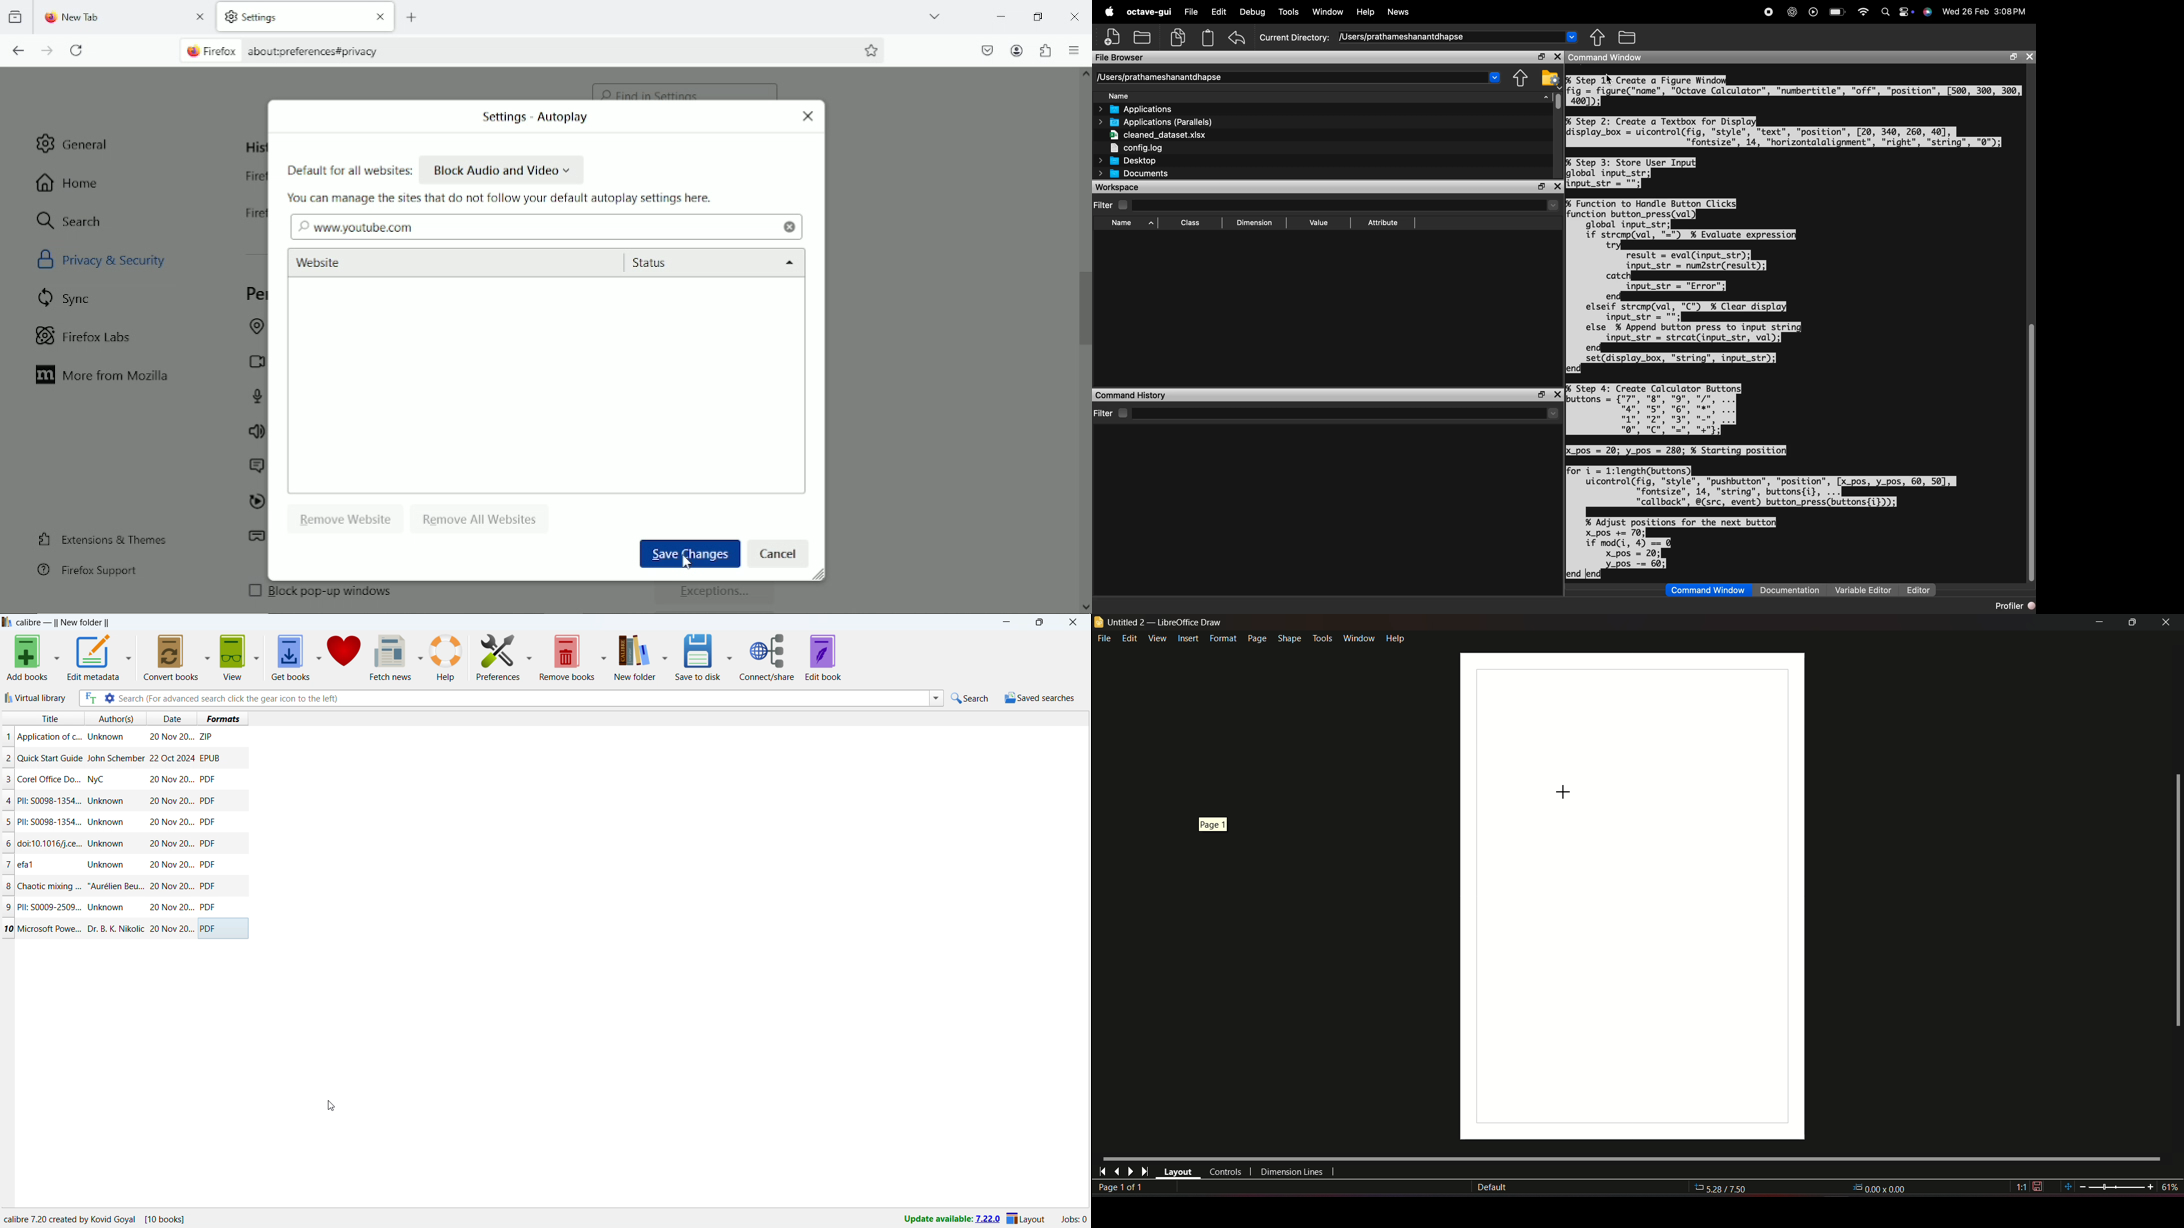 This screenshot has height=1232, width=2184. I want to click on firefox support, so click(87, 571).